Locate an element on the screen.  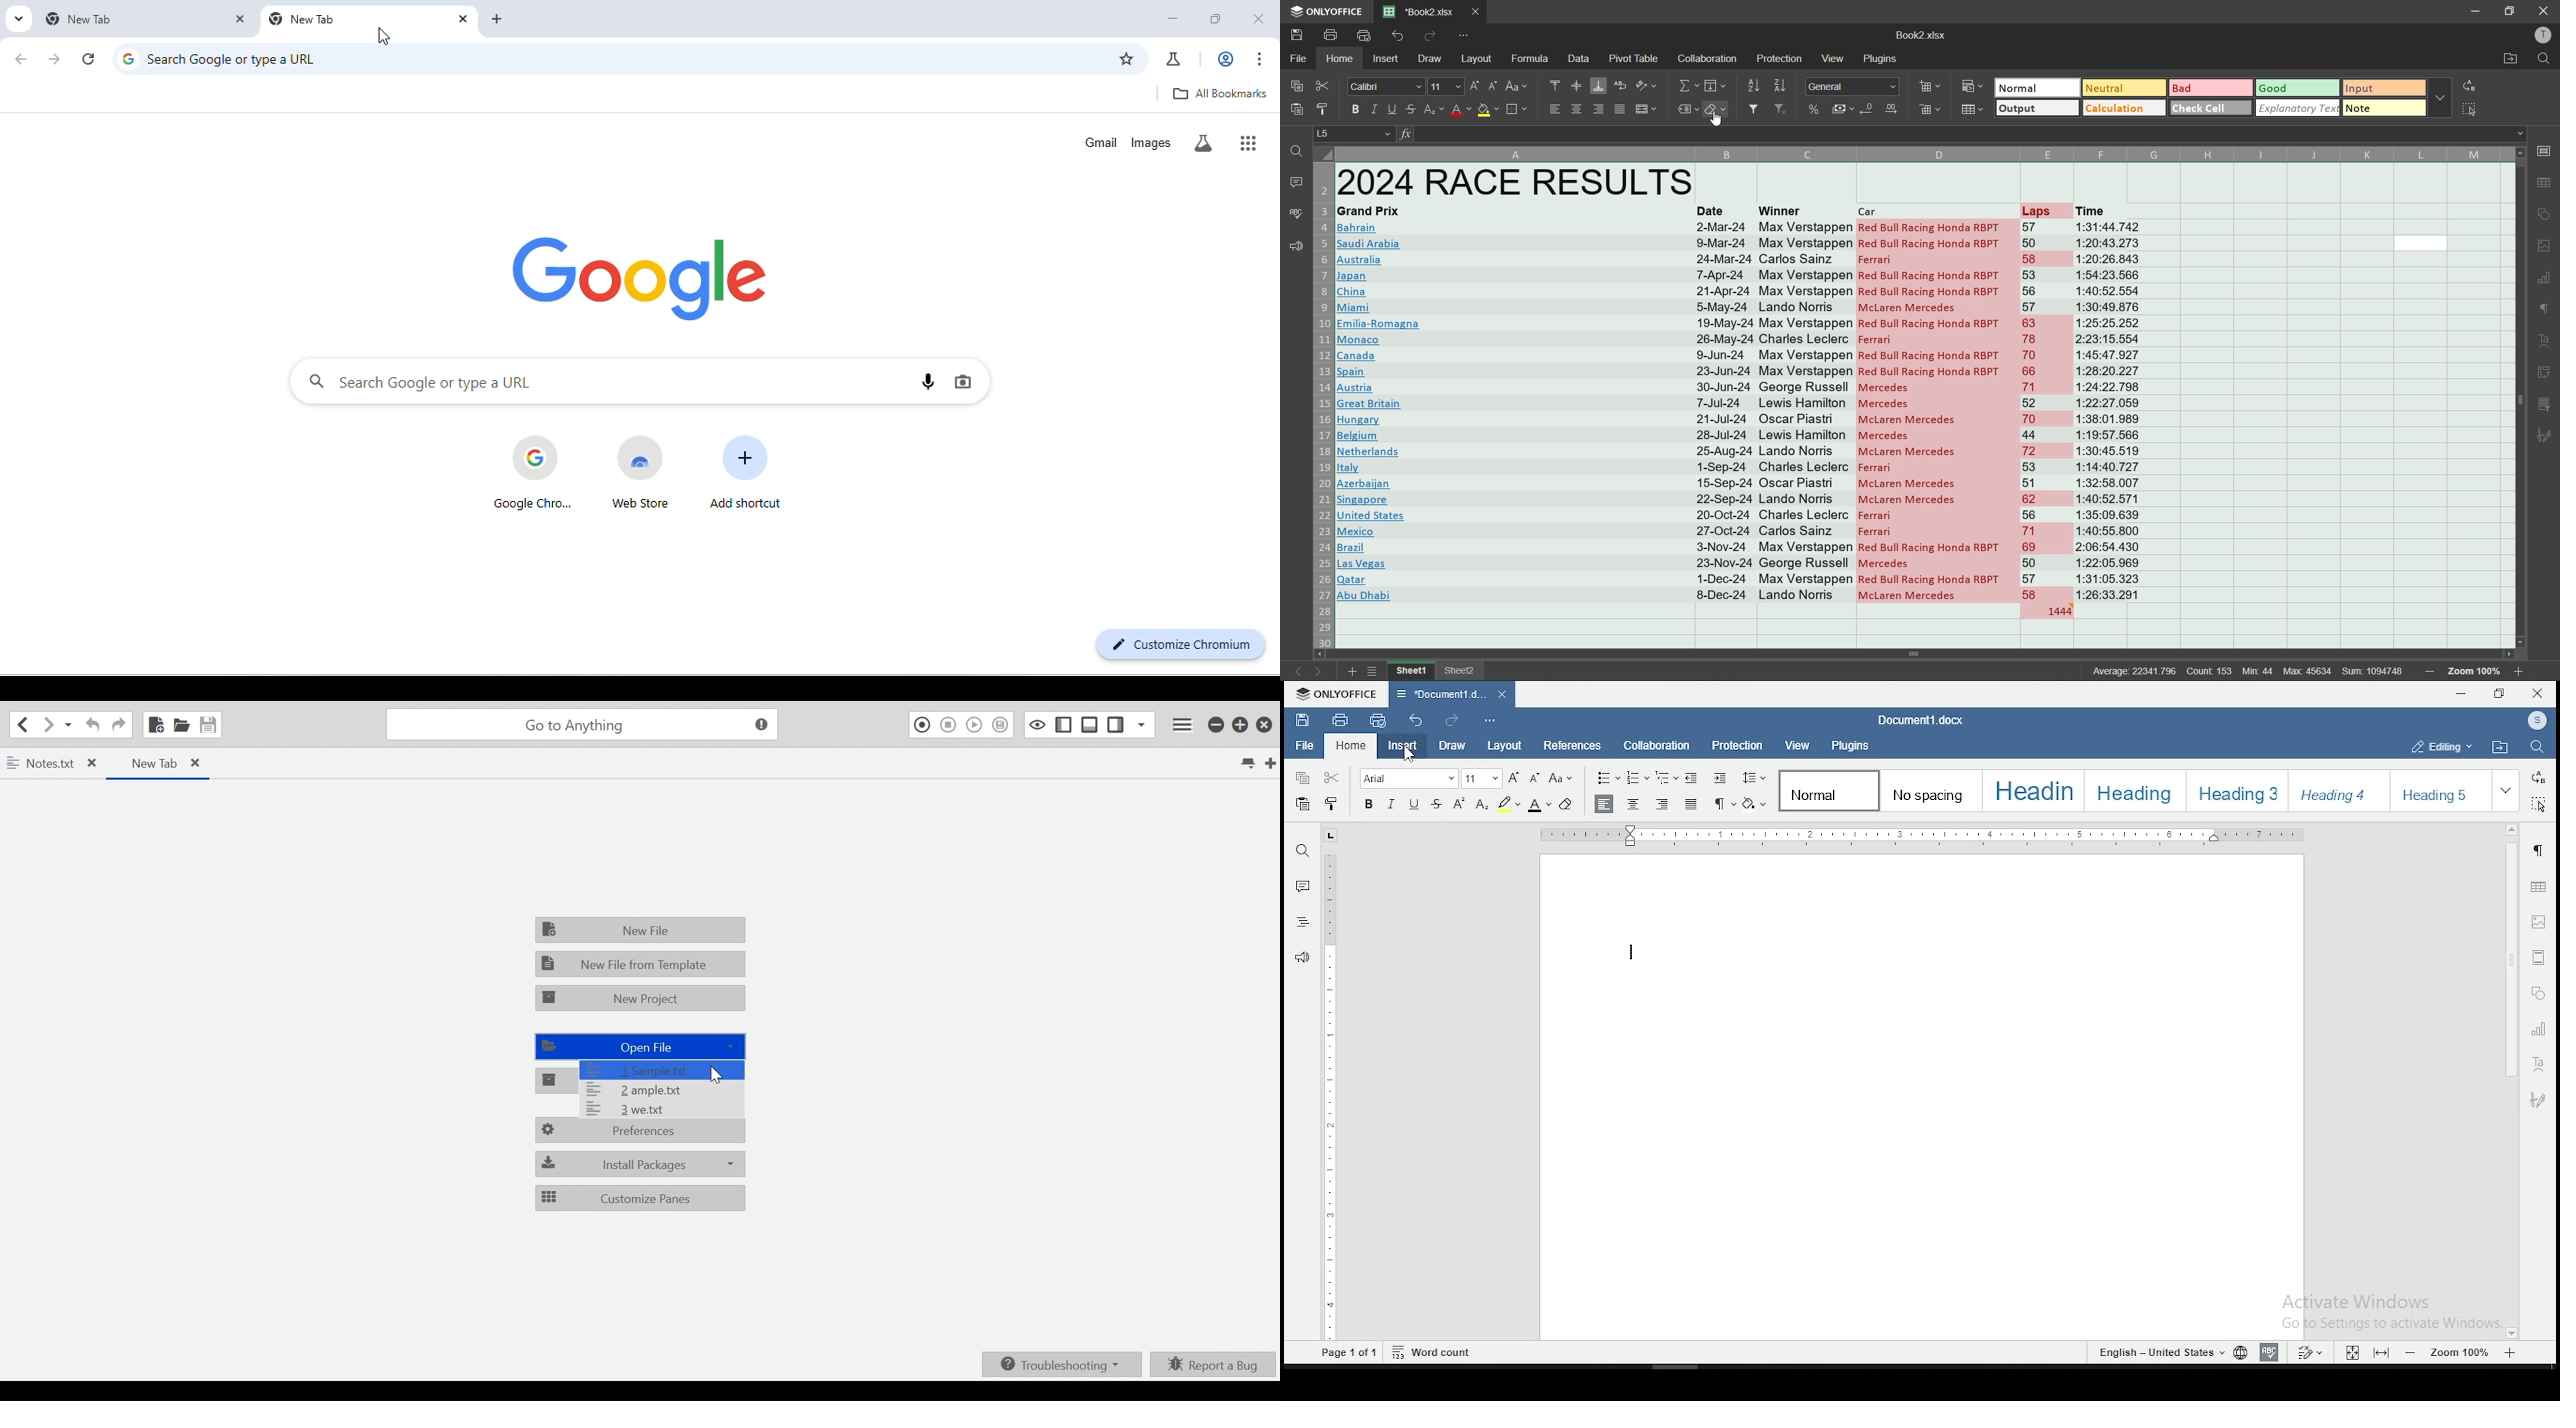
insert cells is located at coordinates (1932, 86).